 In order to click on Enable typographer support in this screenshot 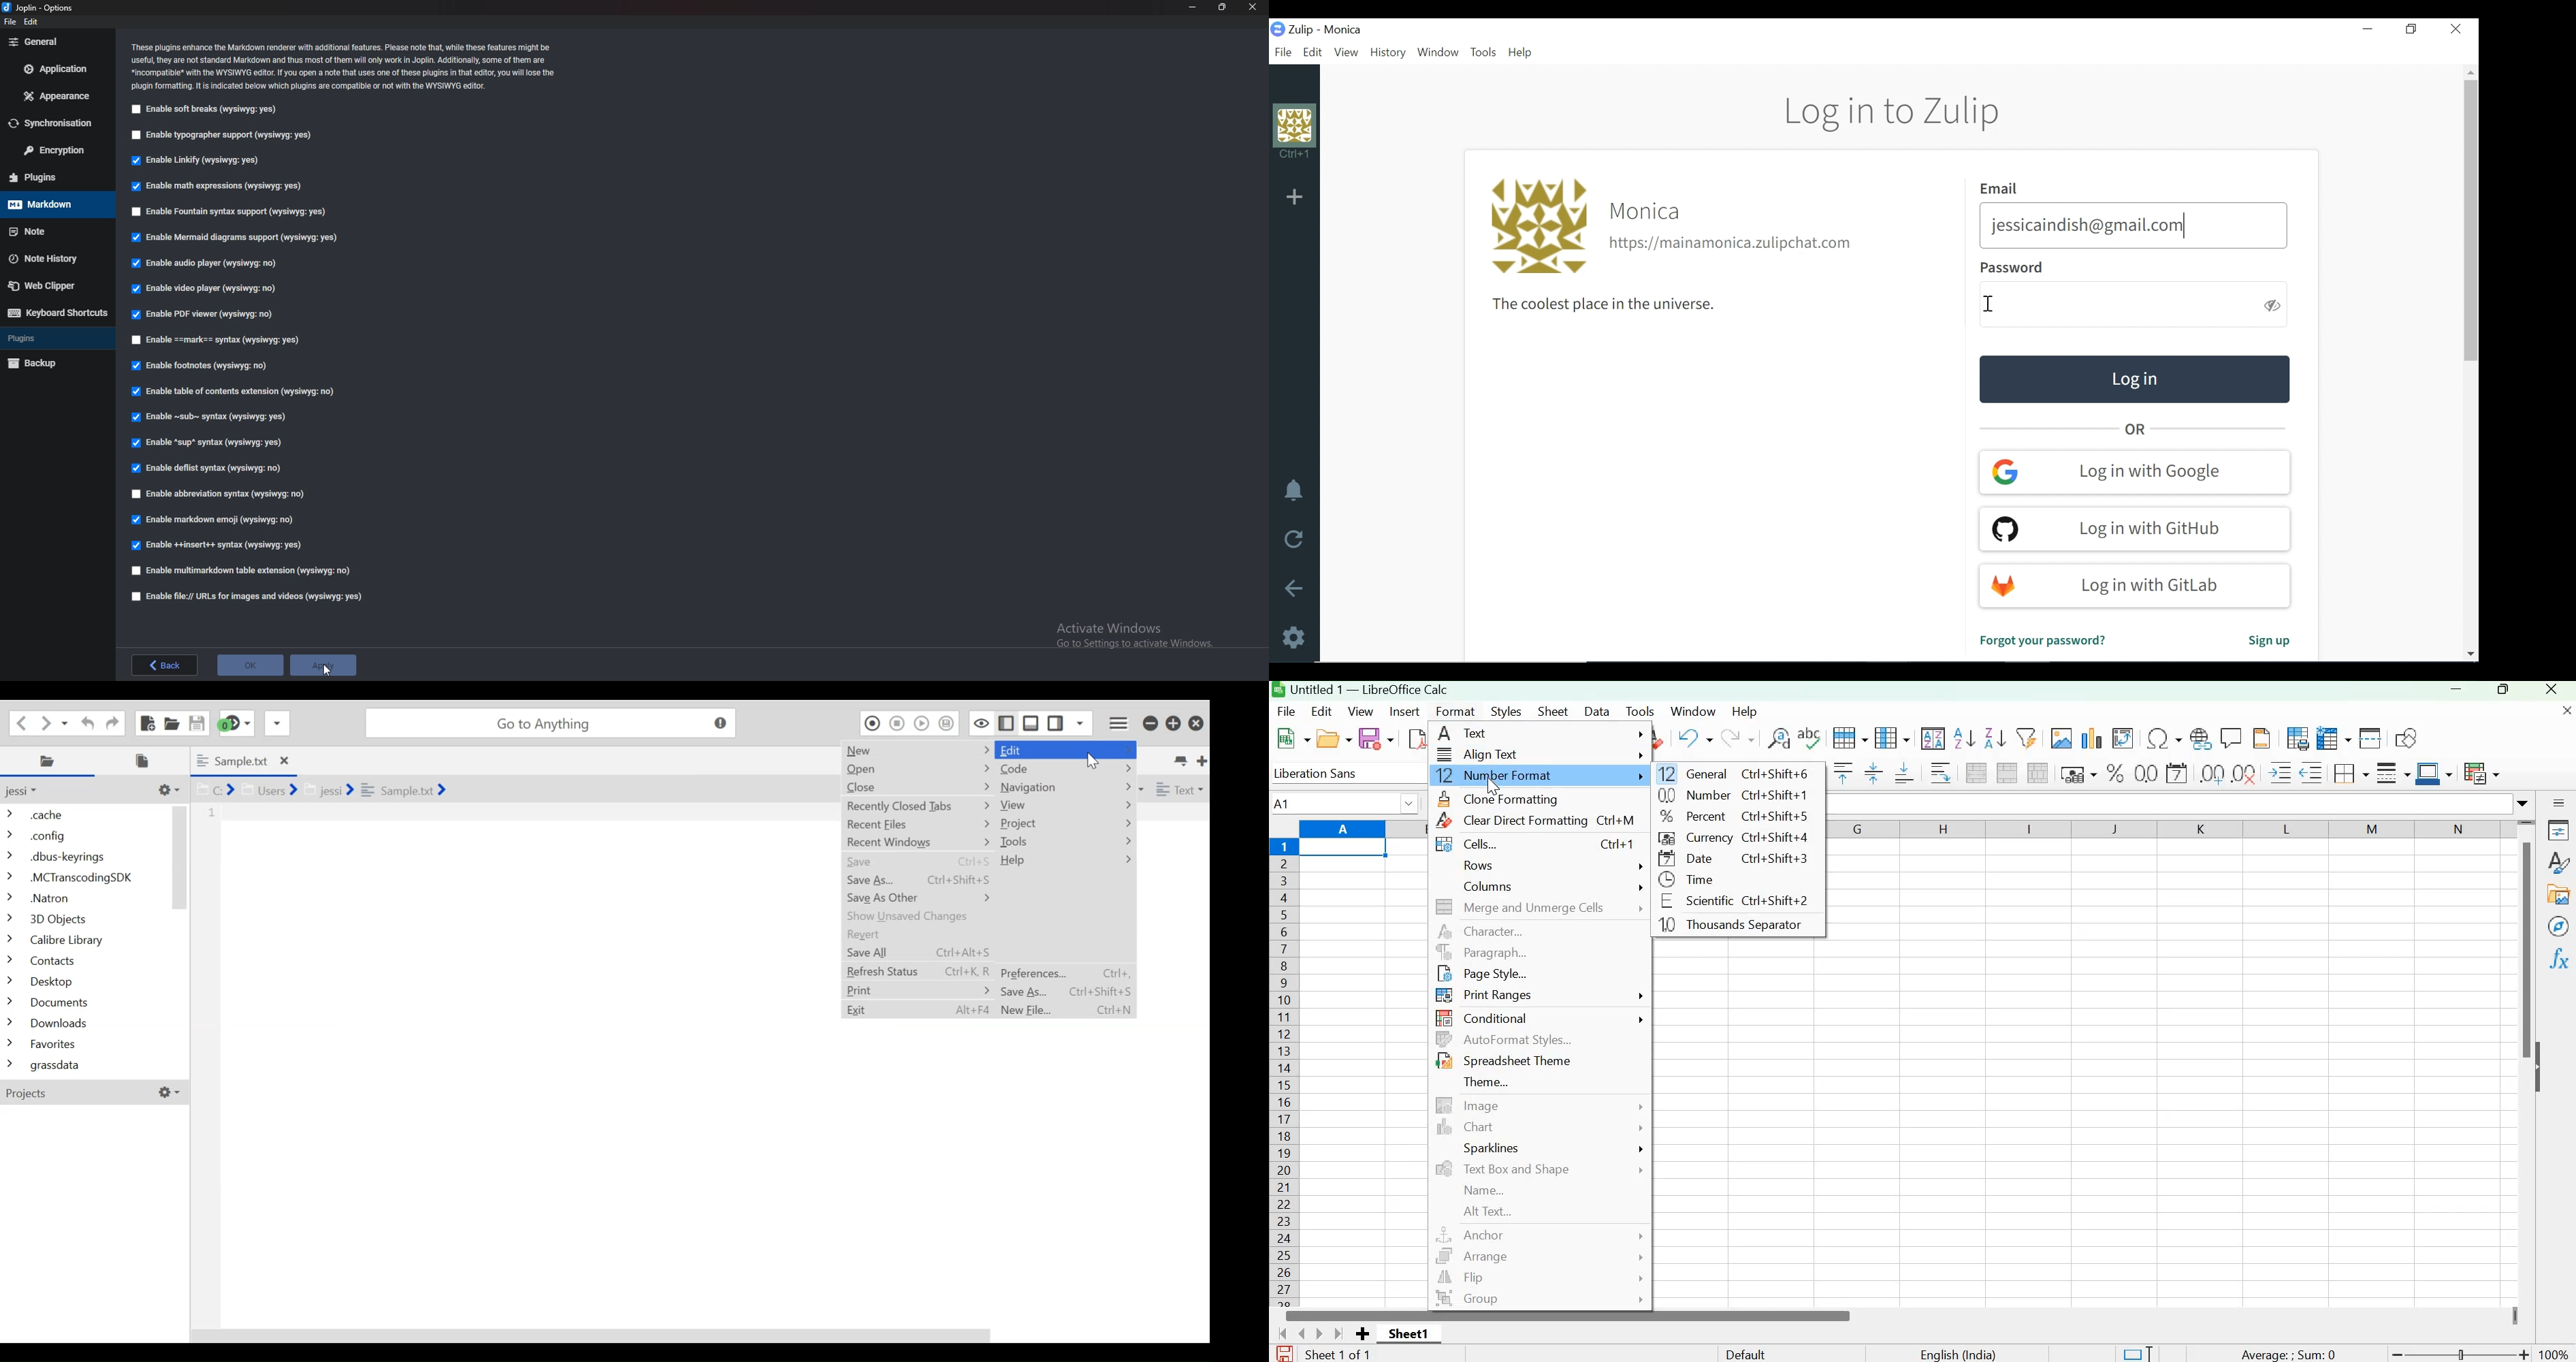, I will do `click(223, 136)`.